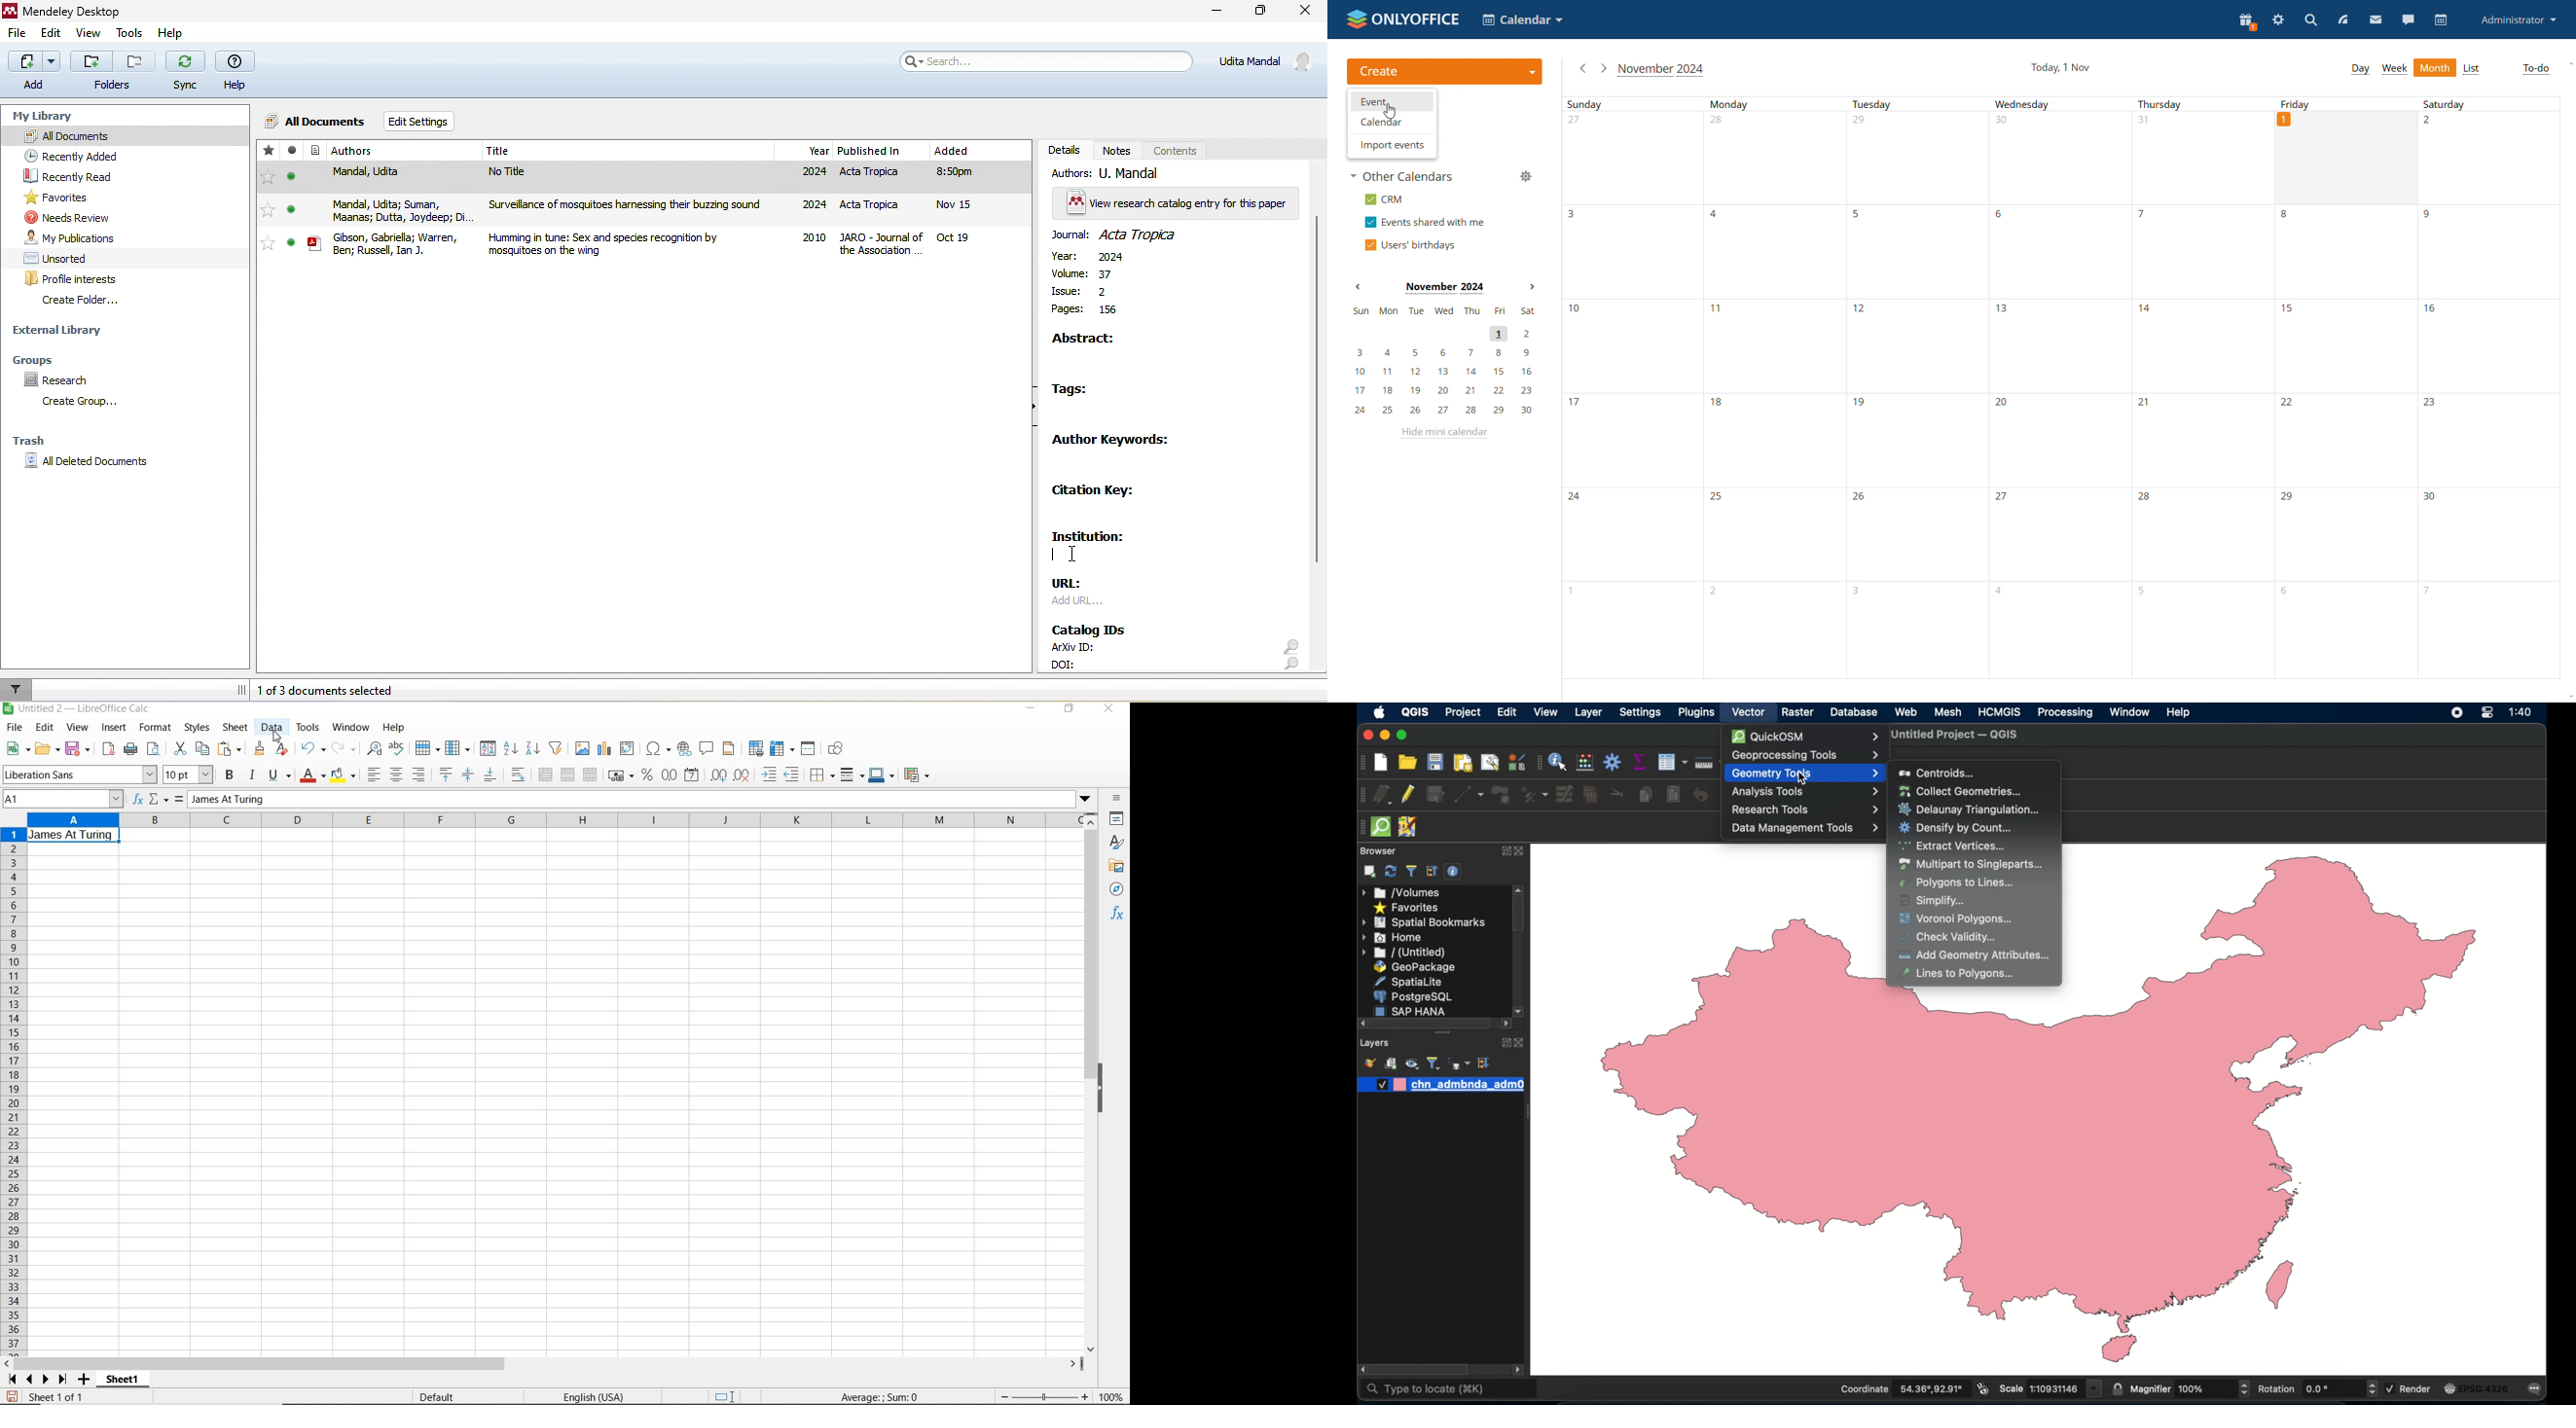 This screenshot has width=2576, height=1428. I want to click on insert or edit pivot table, so click(630, 750).